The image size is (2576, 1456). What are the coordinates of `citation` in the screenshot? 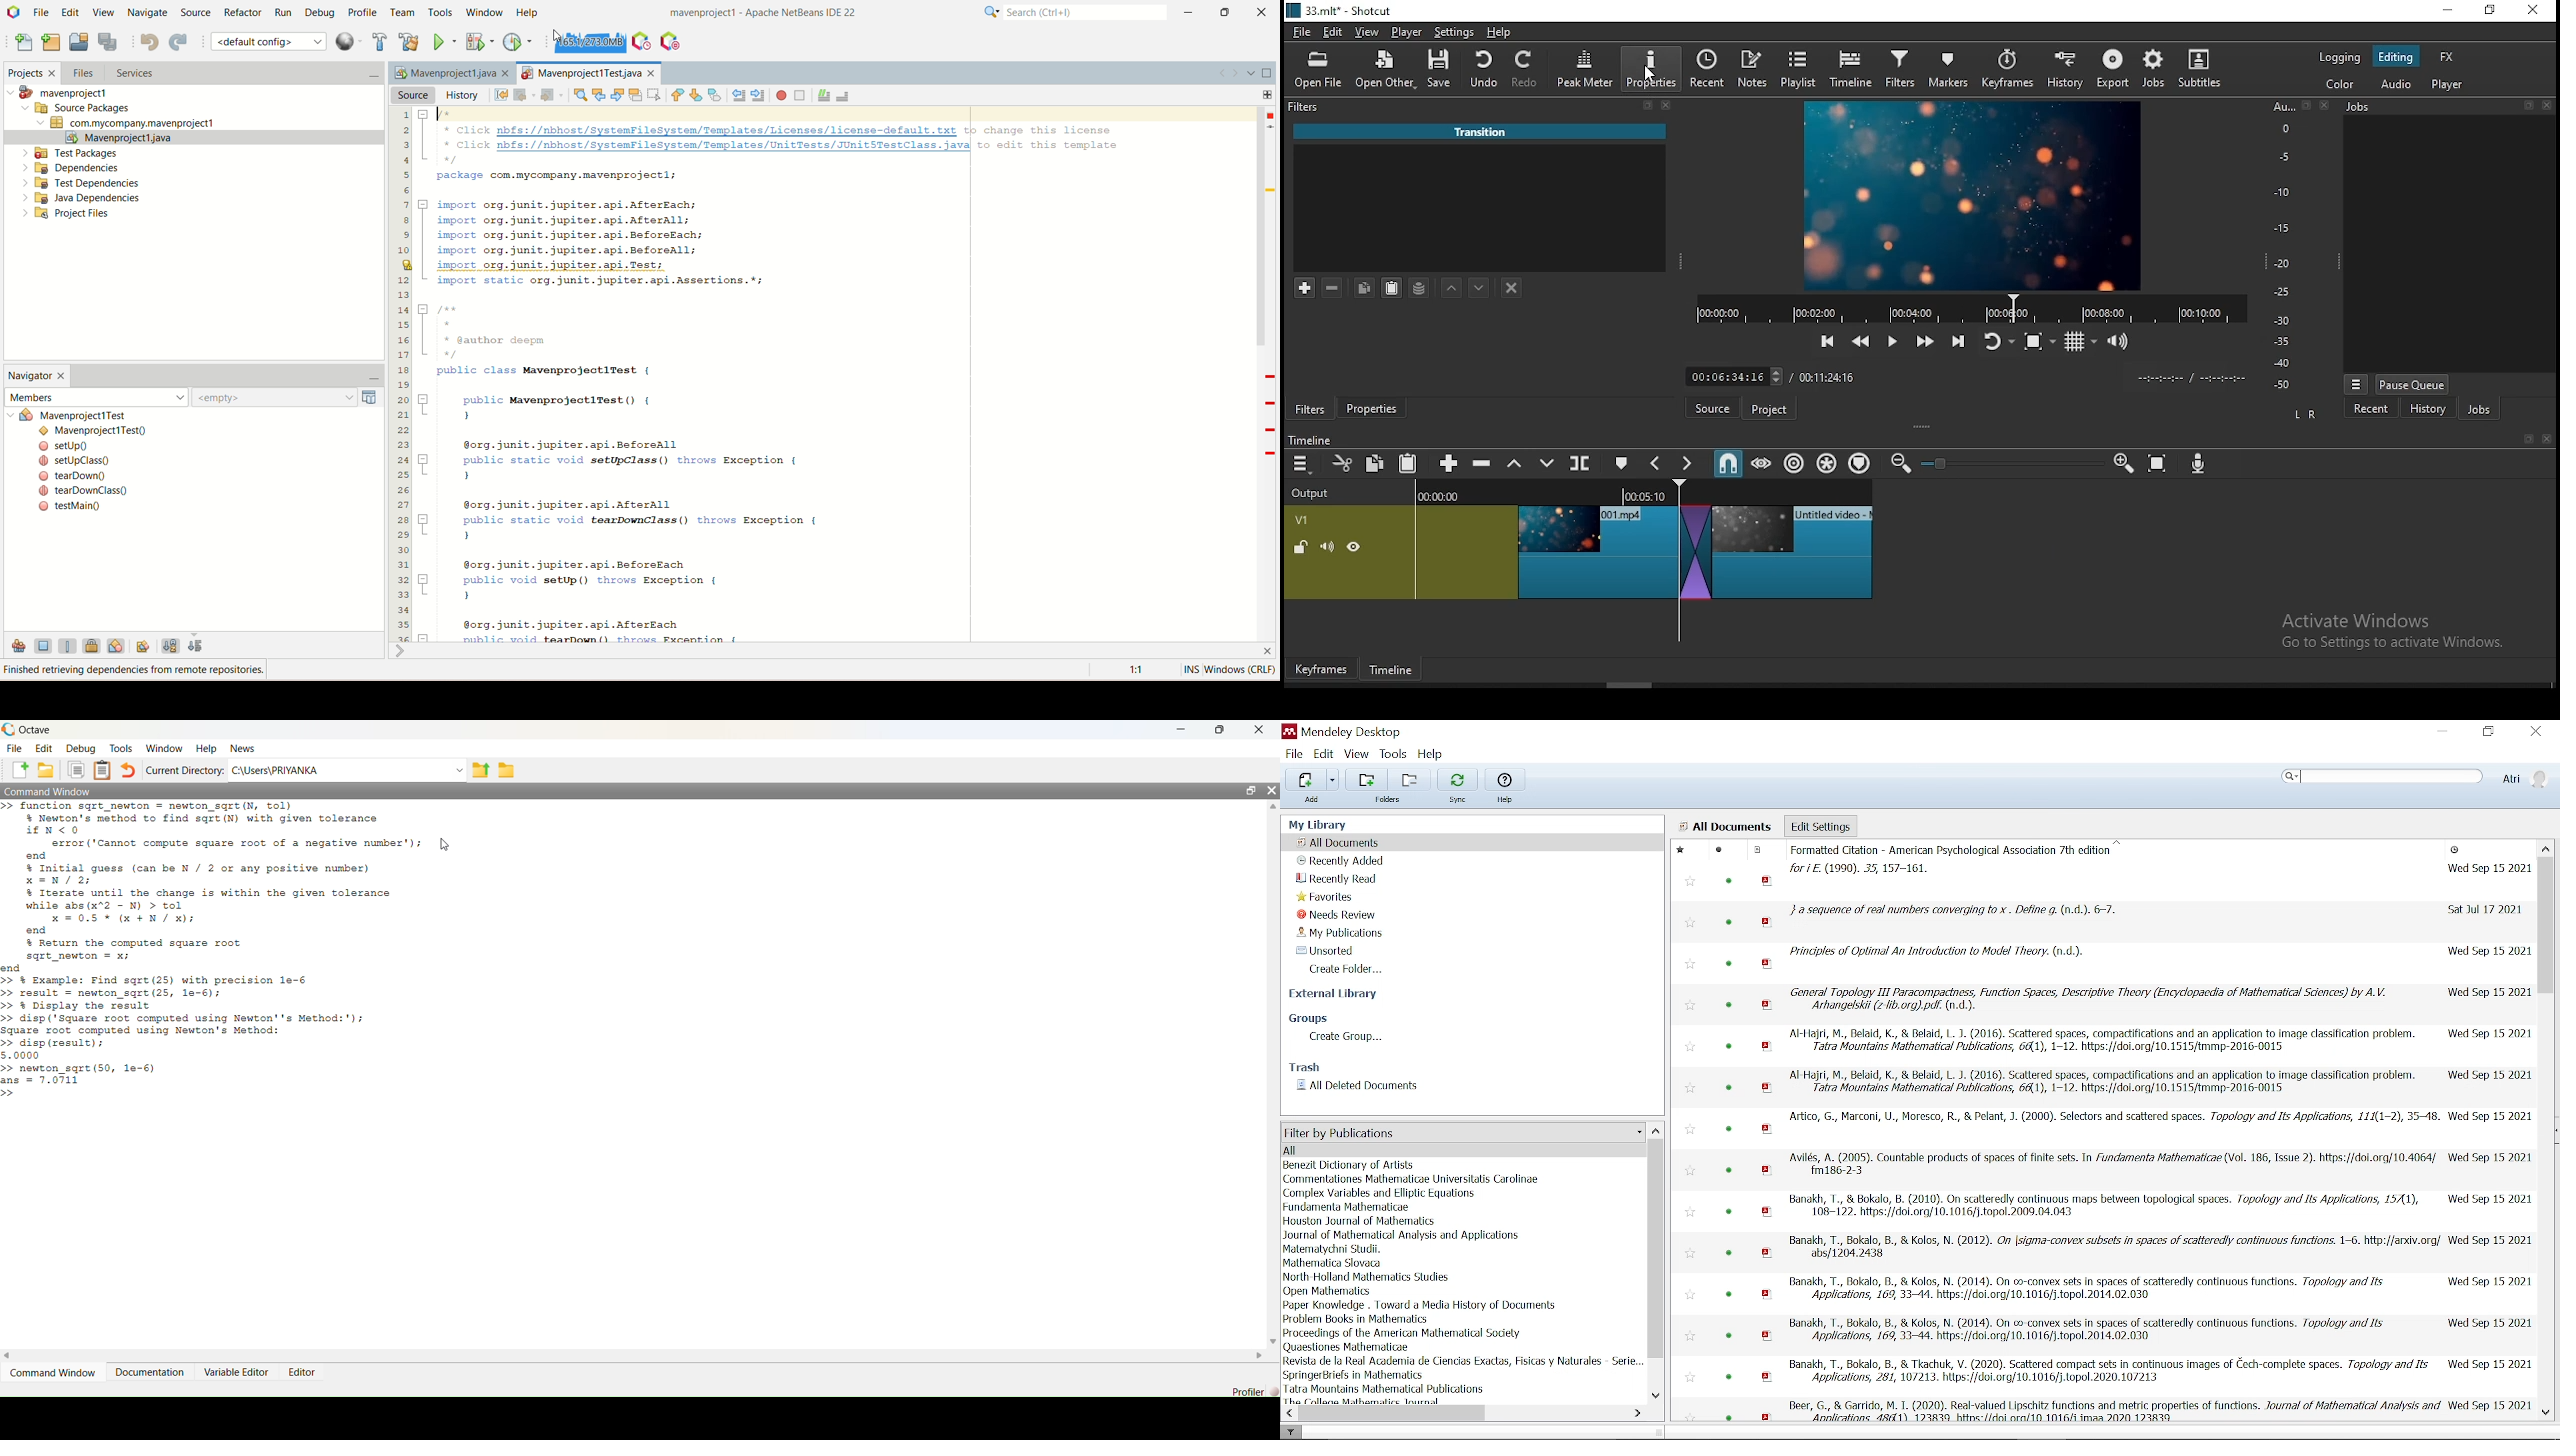 It's located at (2091, 1330).